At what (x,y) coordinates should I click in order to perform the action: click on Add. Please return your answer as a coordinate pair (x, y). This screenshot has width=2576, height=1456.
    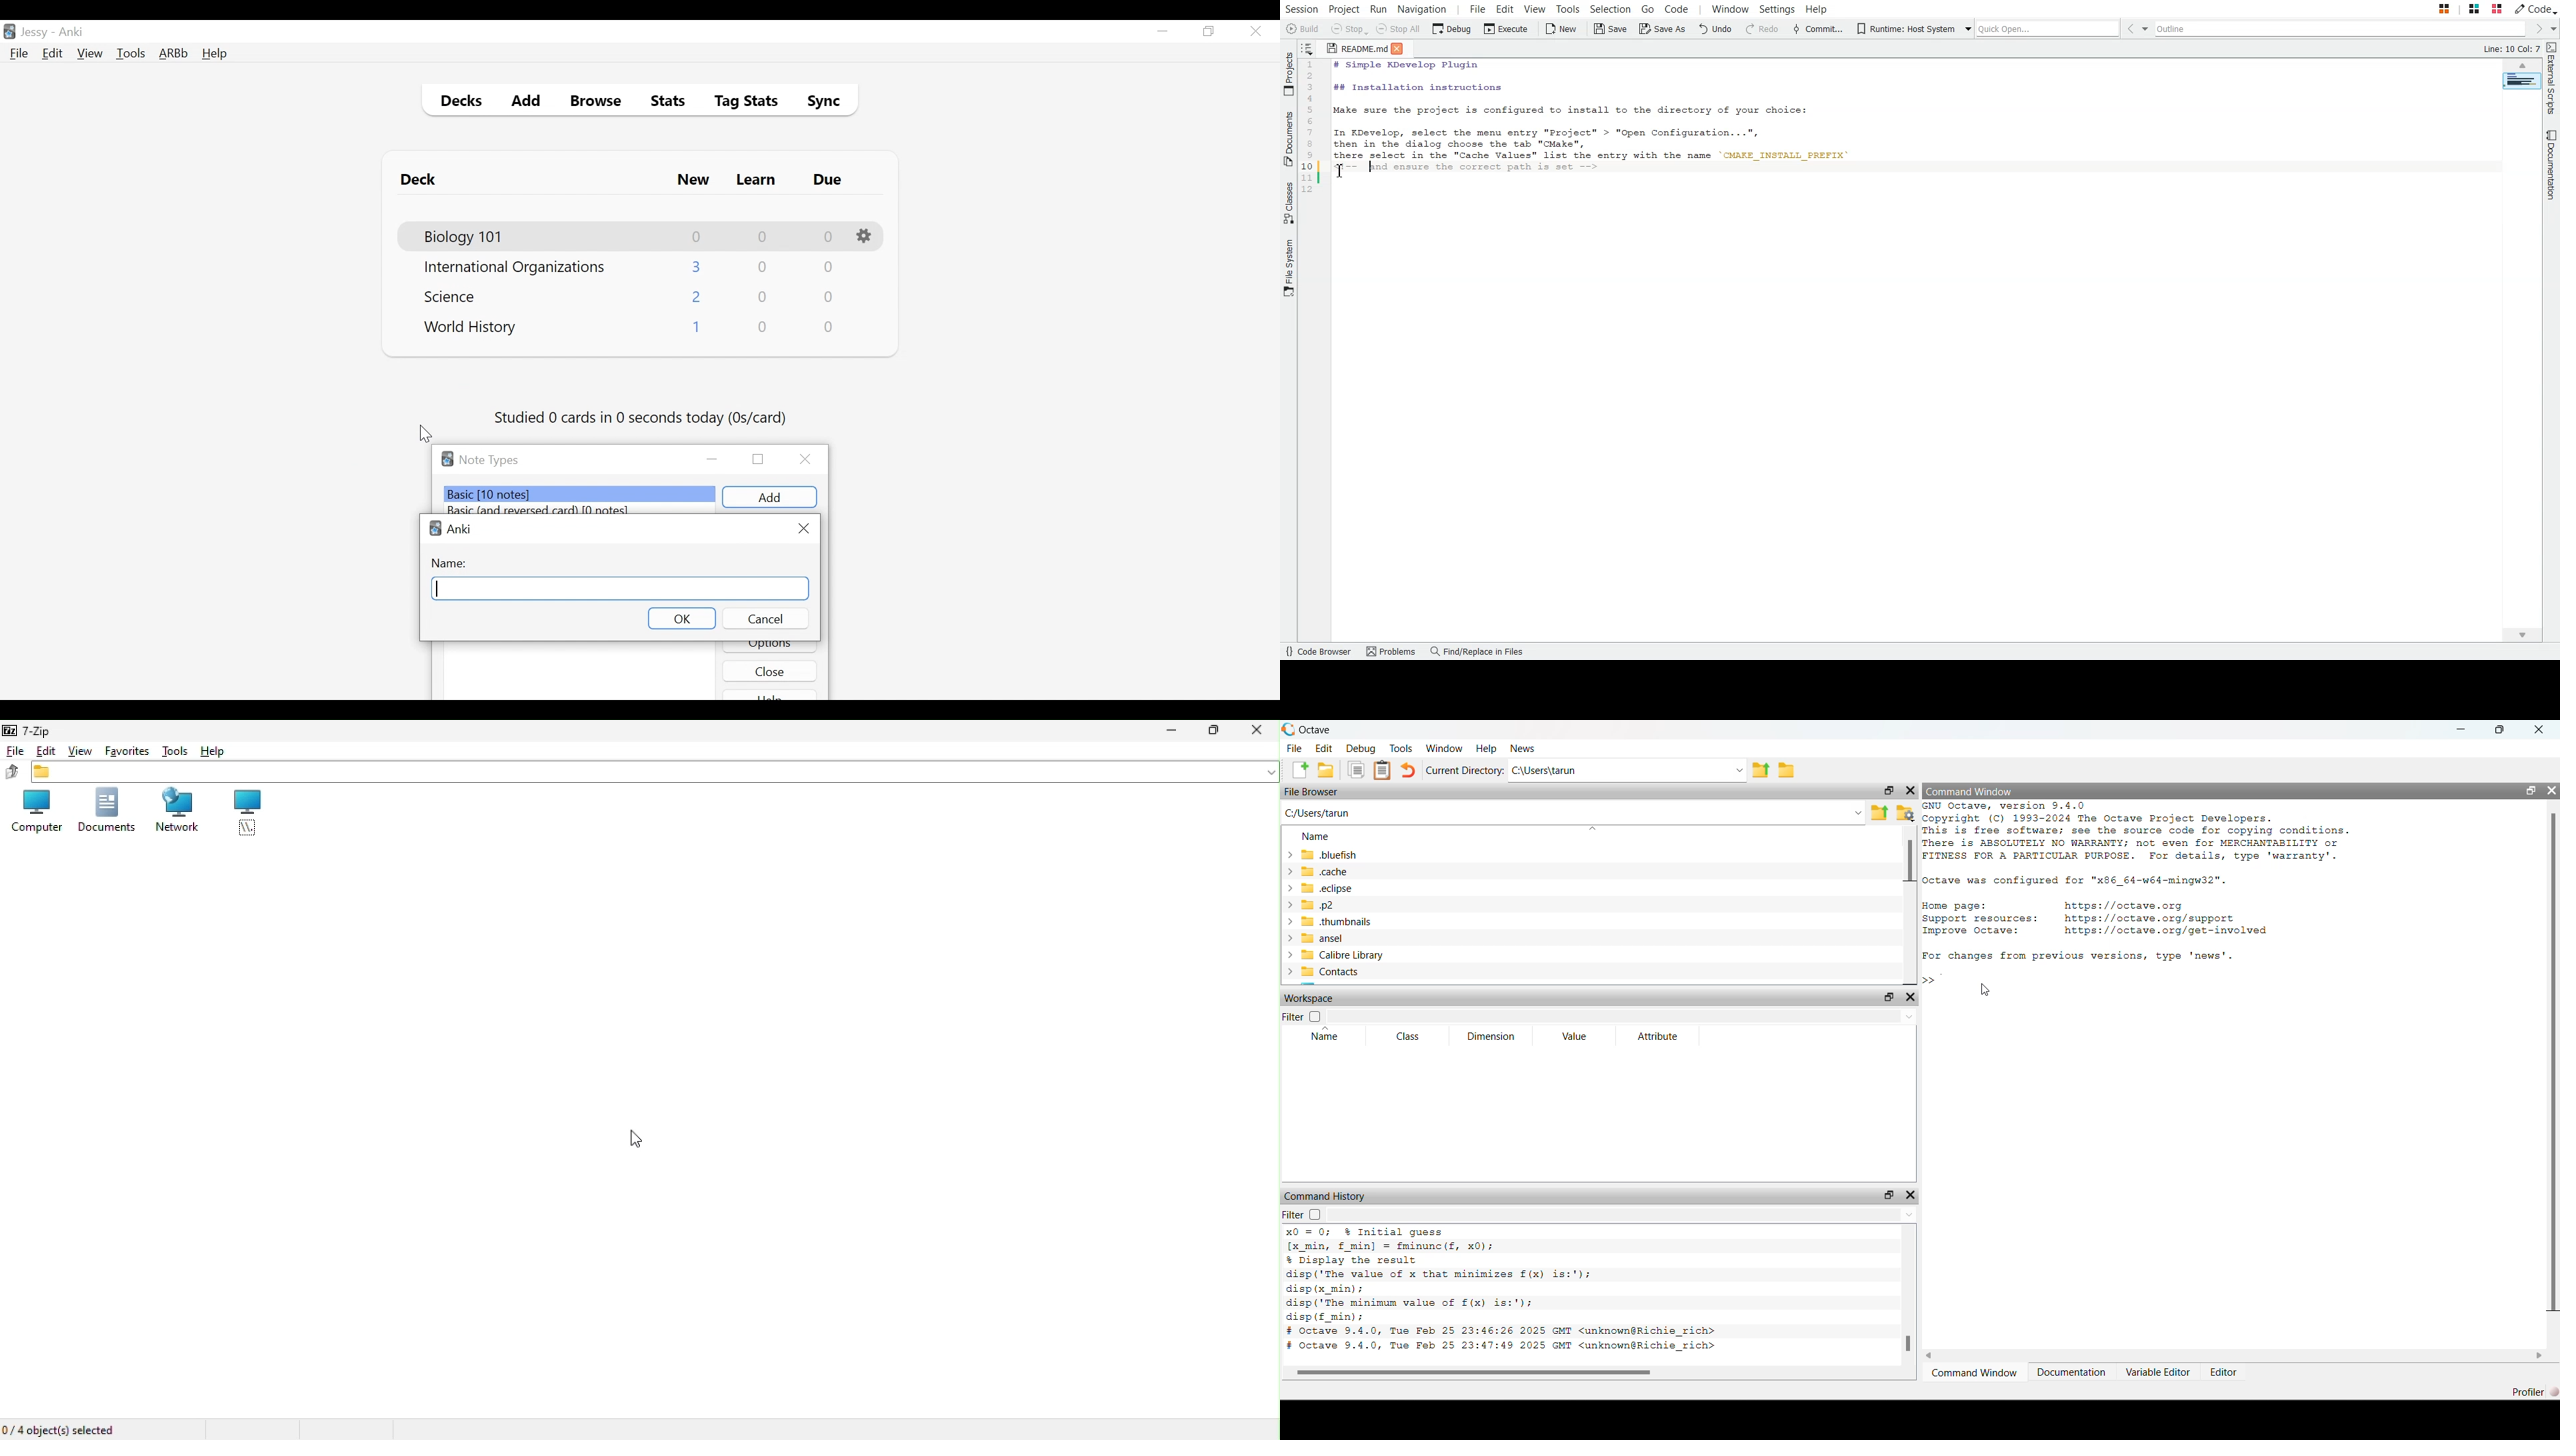
    Looking at the image, I should click on (527, 103).